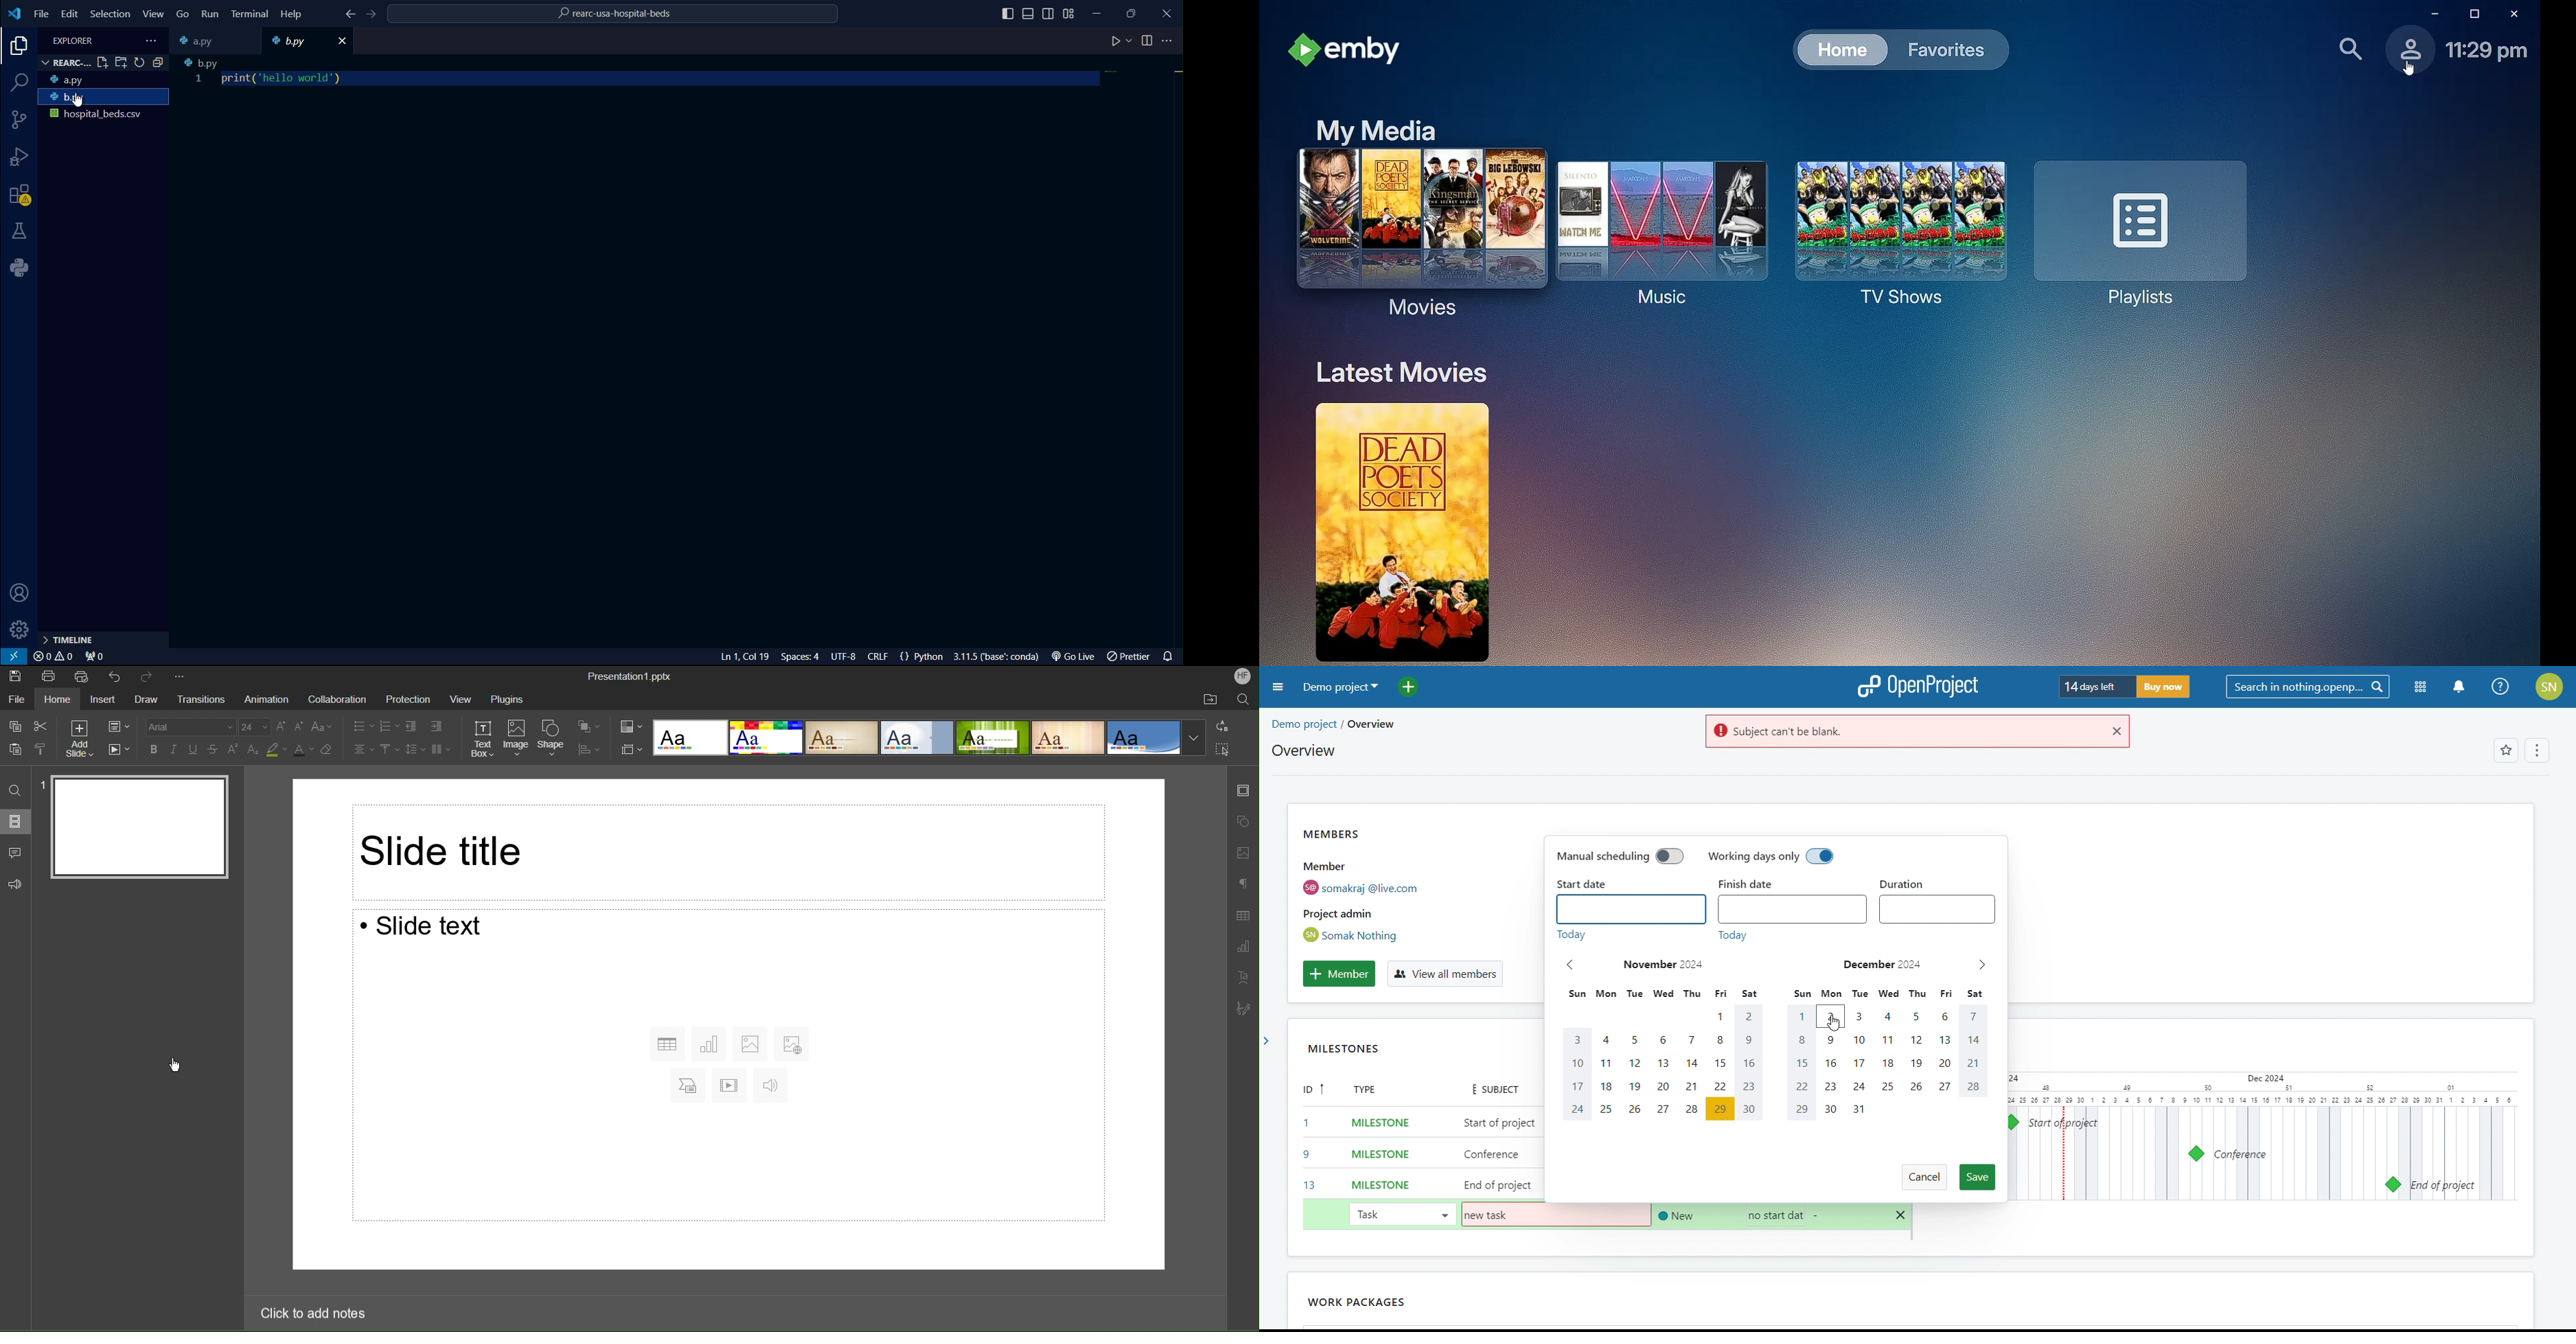 This screenshot has width=2576, height=1344. Describe the element at coordinates (146, 700) in the screenshot. I see `Draw` at that location.